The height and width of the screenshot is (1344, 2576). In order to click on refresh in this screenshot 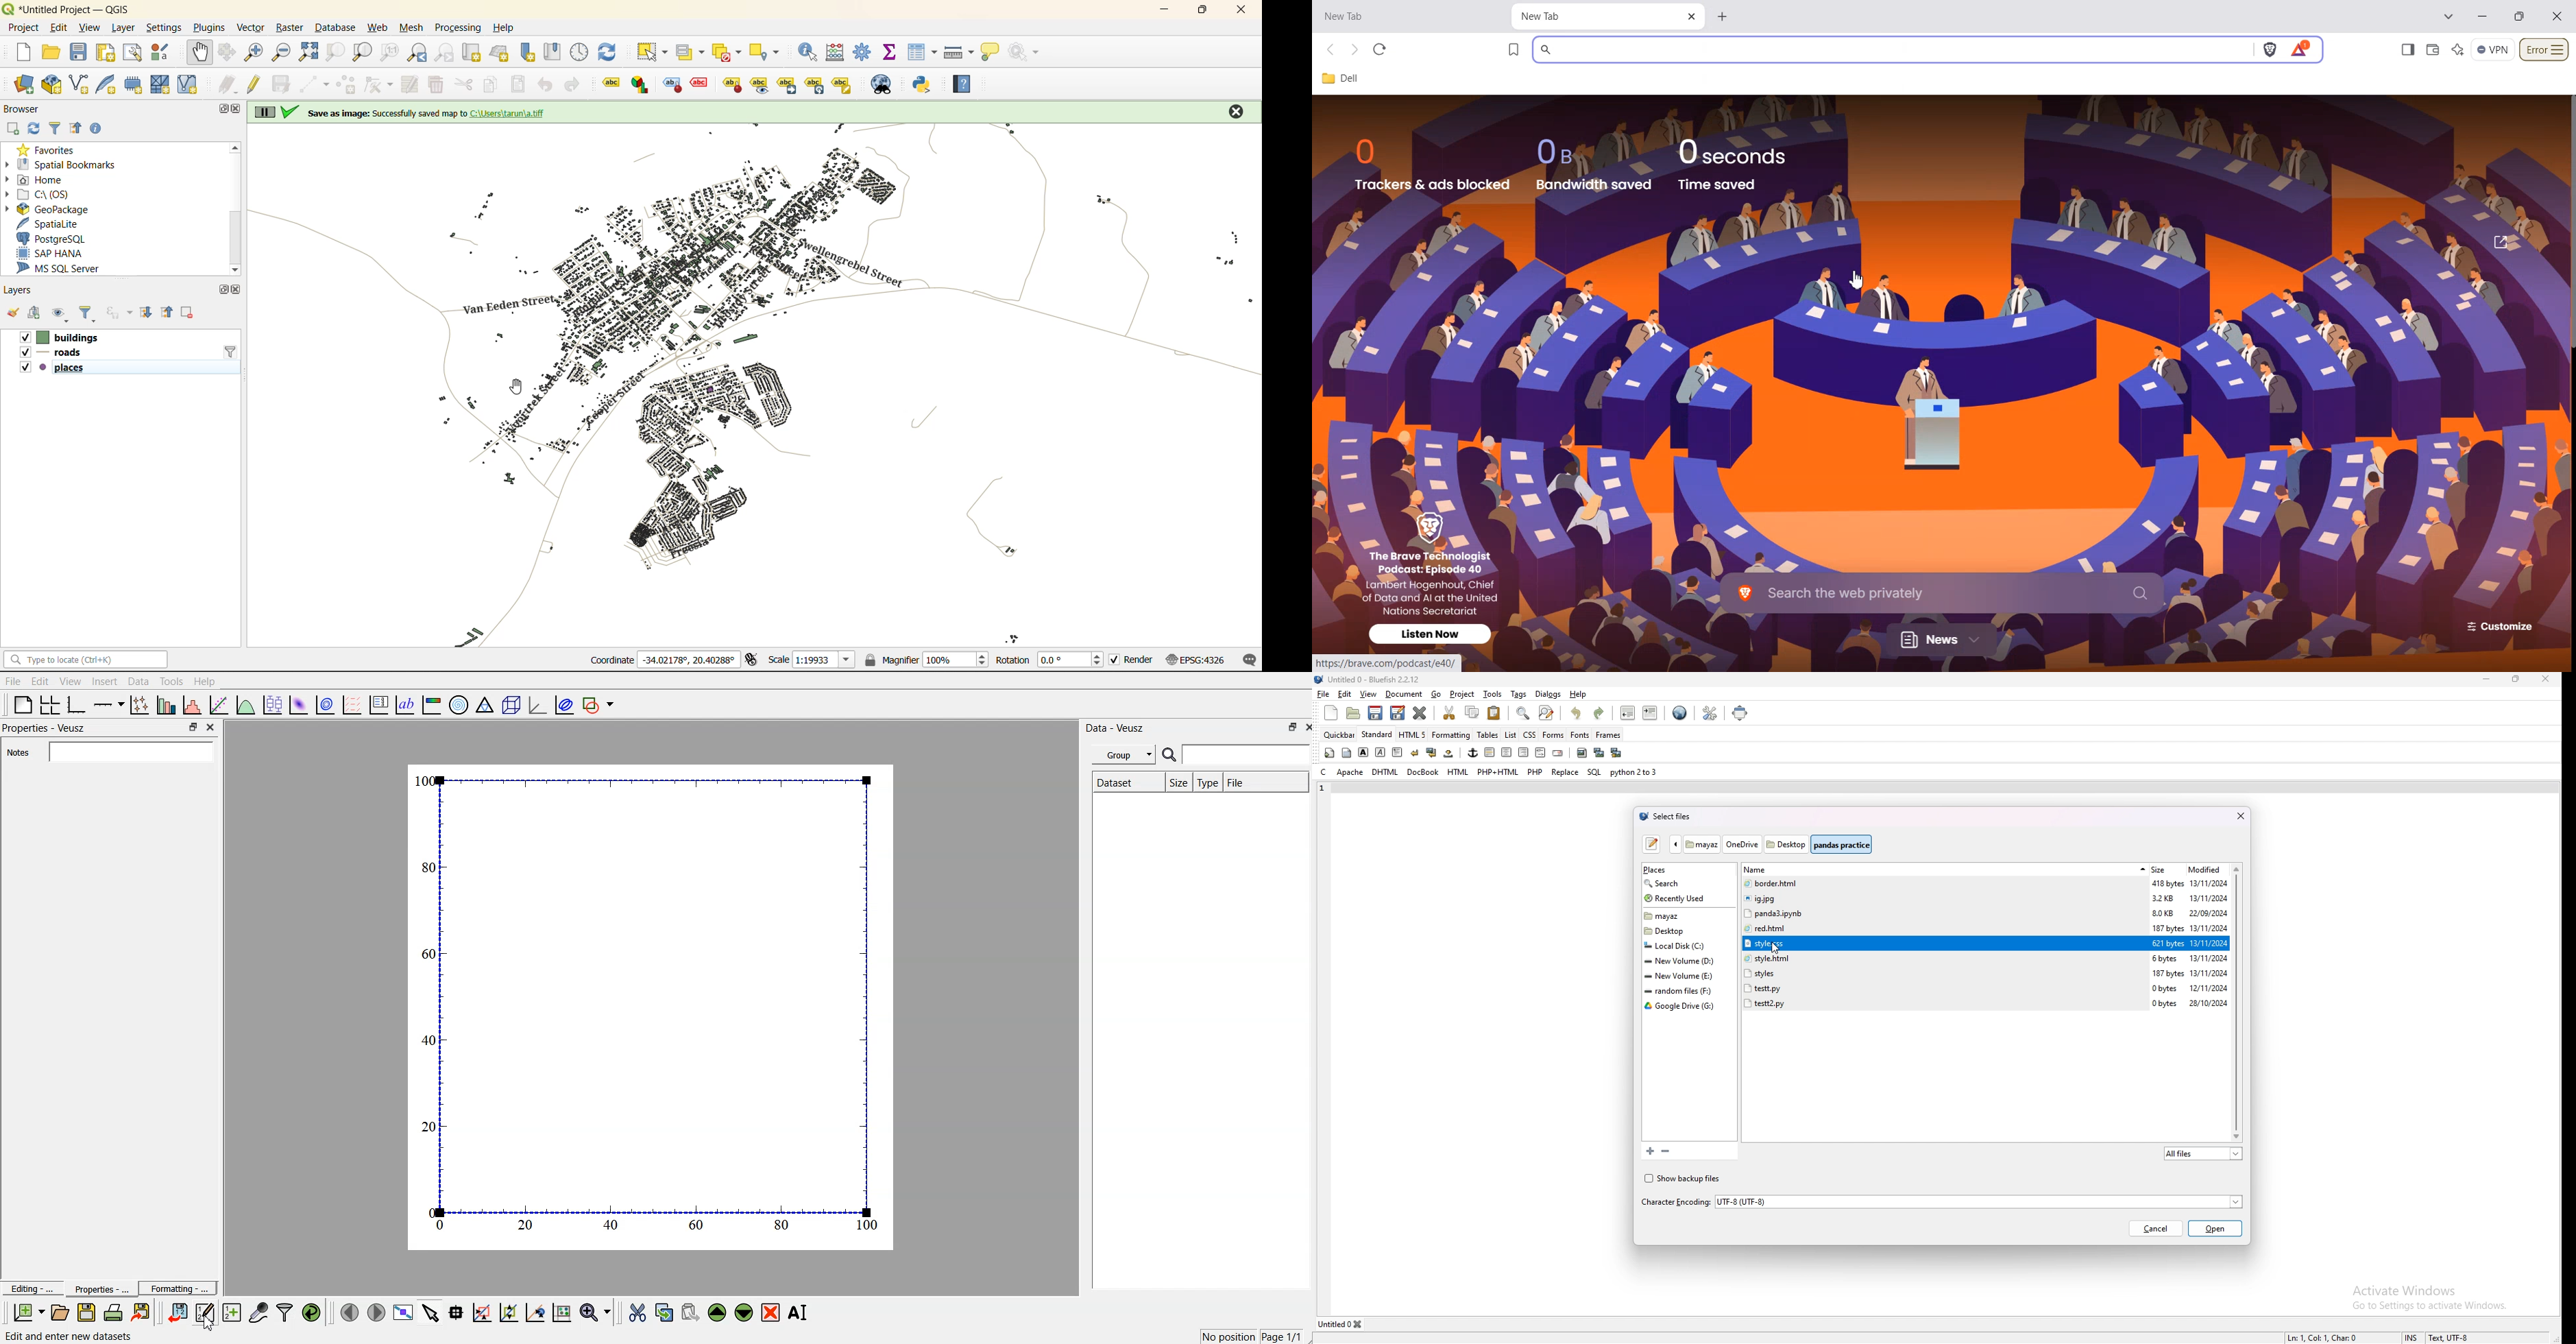, I will do `click(611, 53)`.